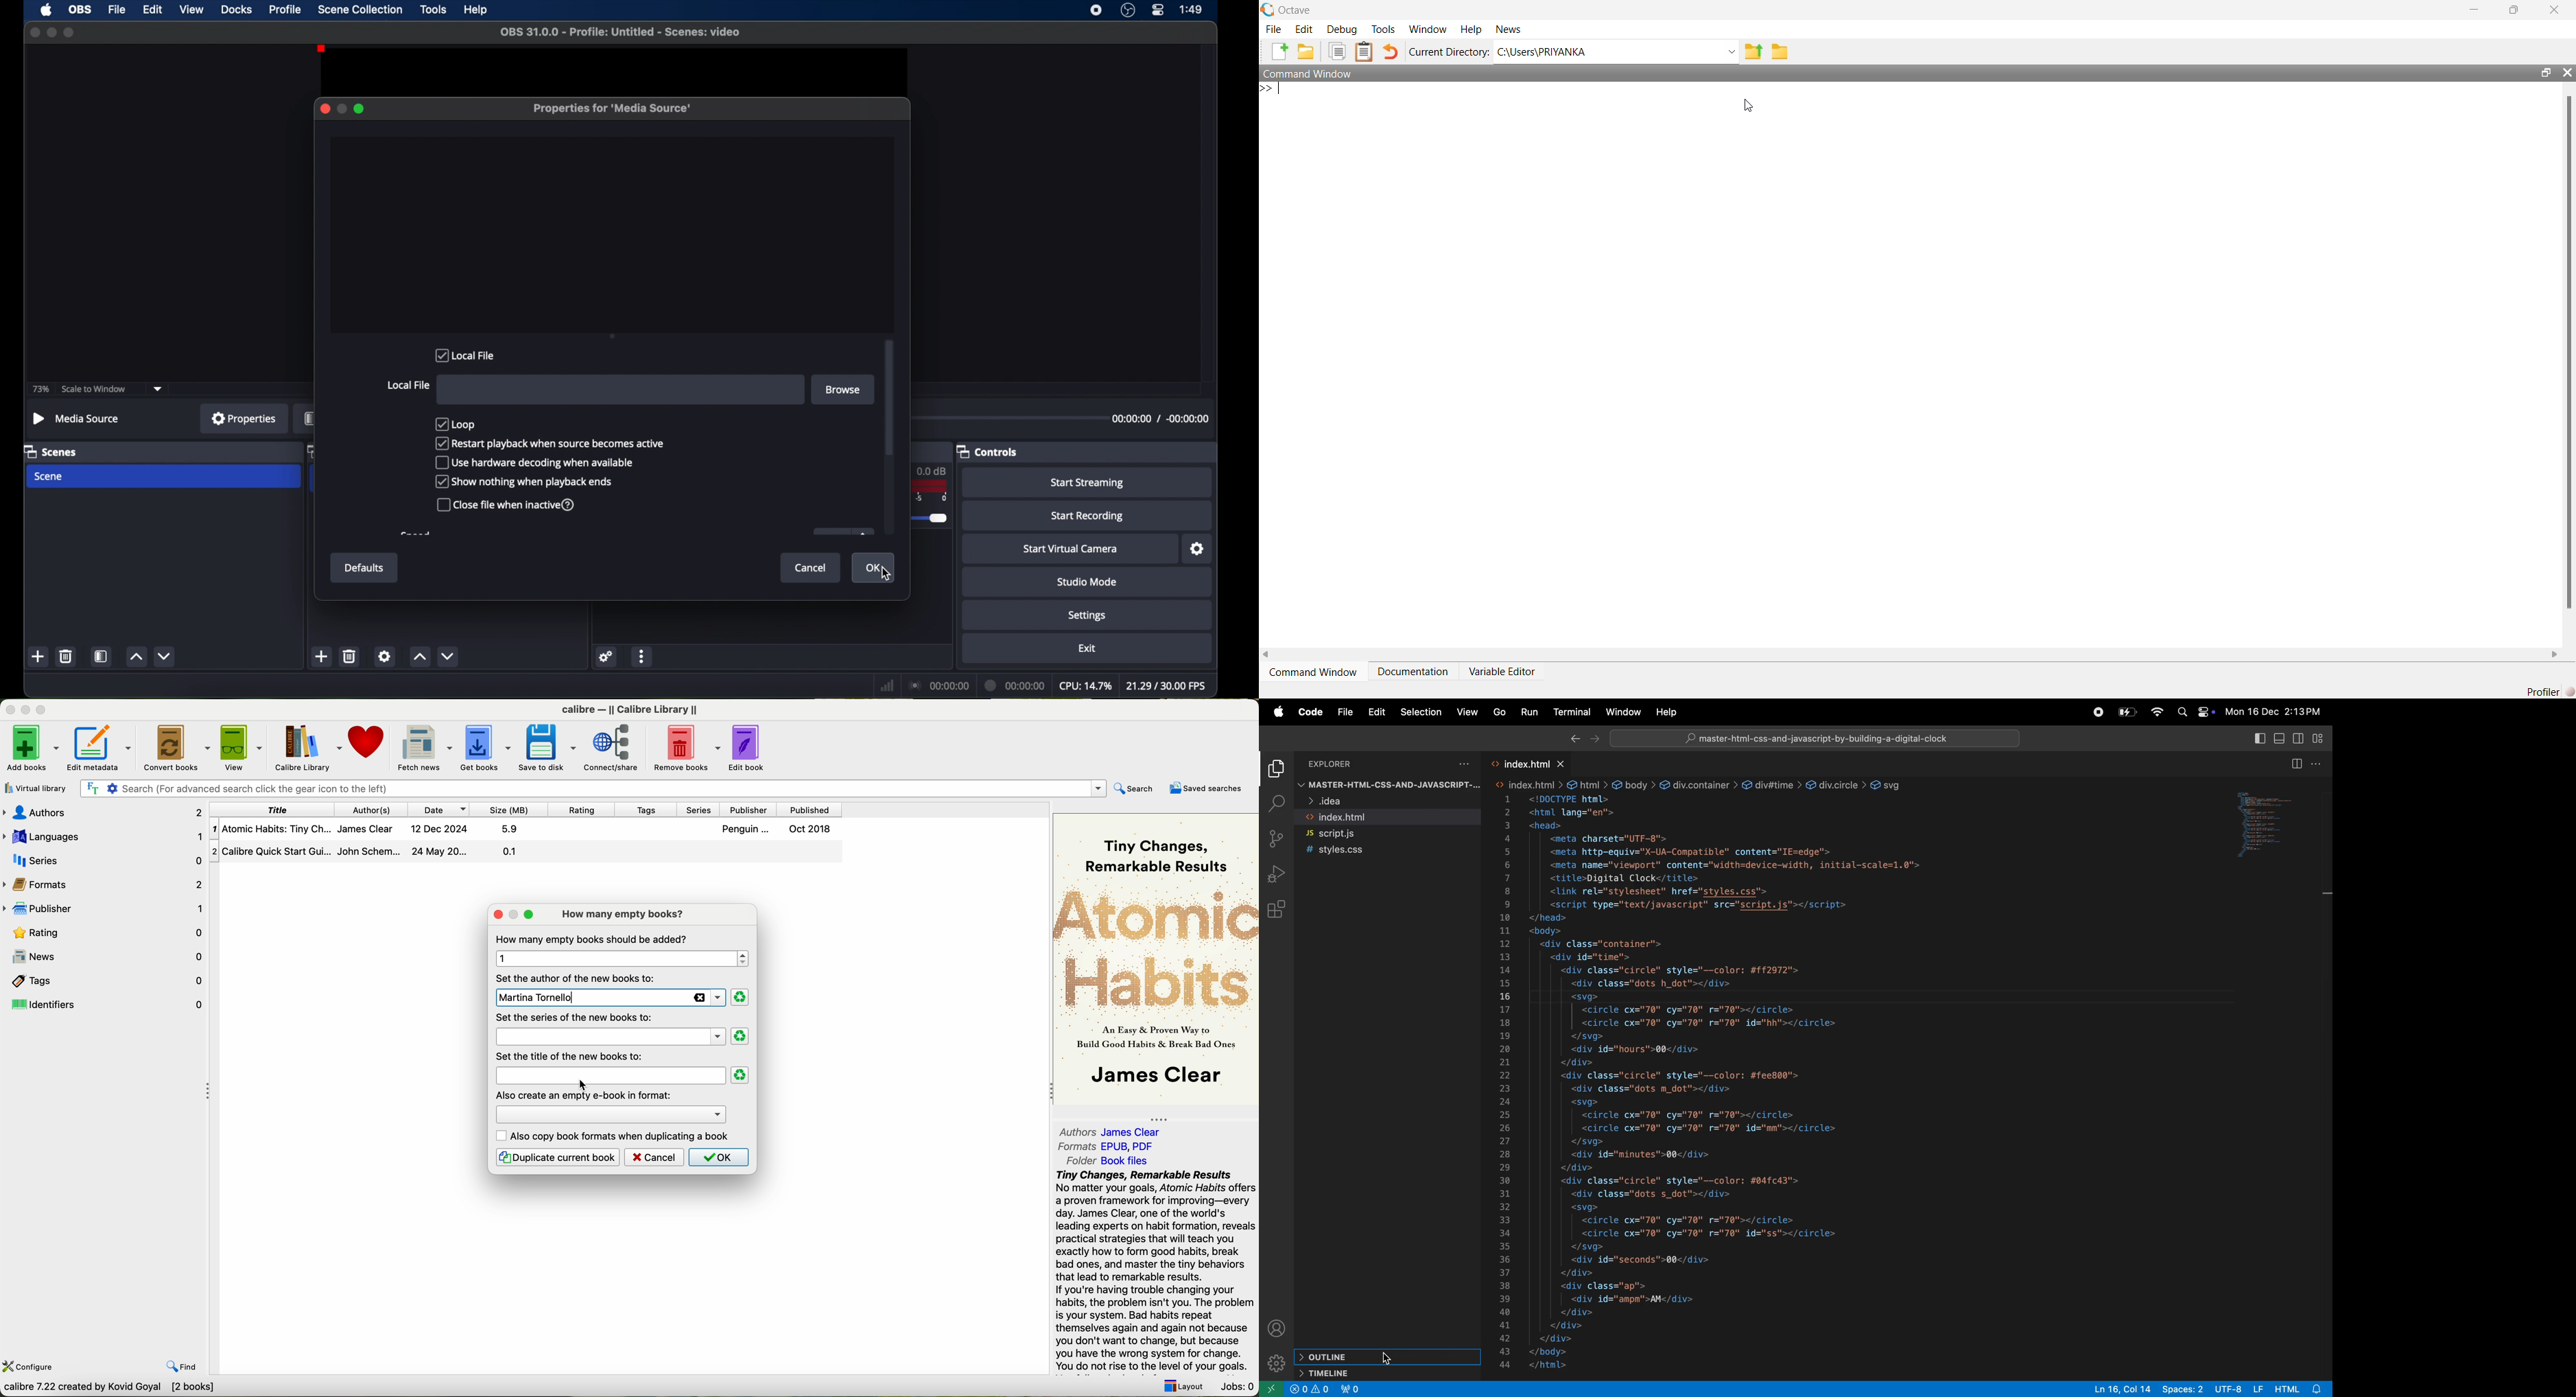 The width and height of the screenshot is (2576, 1400). Describe the element at coordinates (1086, 686) in the screenshot. I see `` at that location.